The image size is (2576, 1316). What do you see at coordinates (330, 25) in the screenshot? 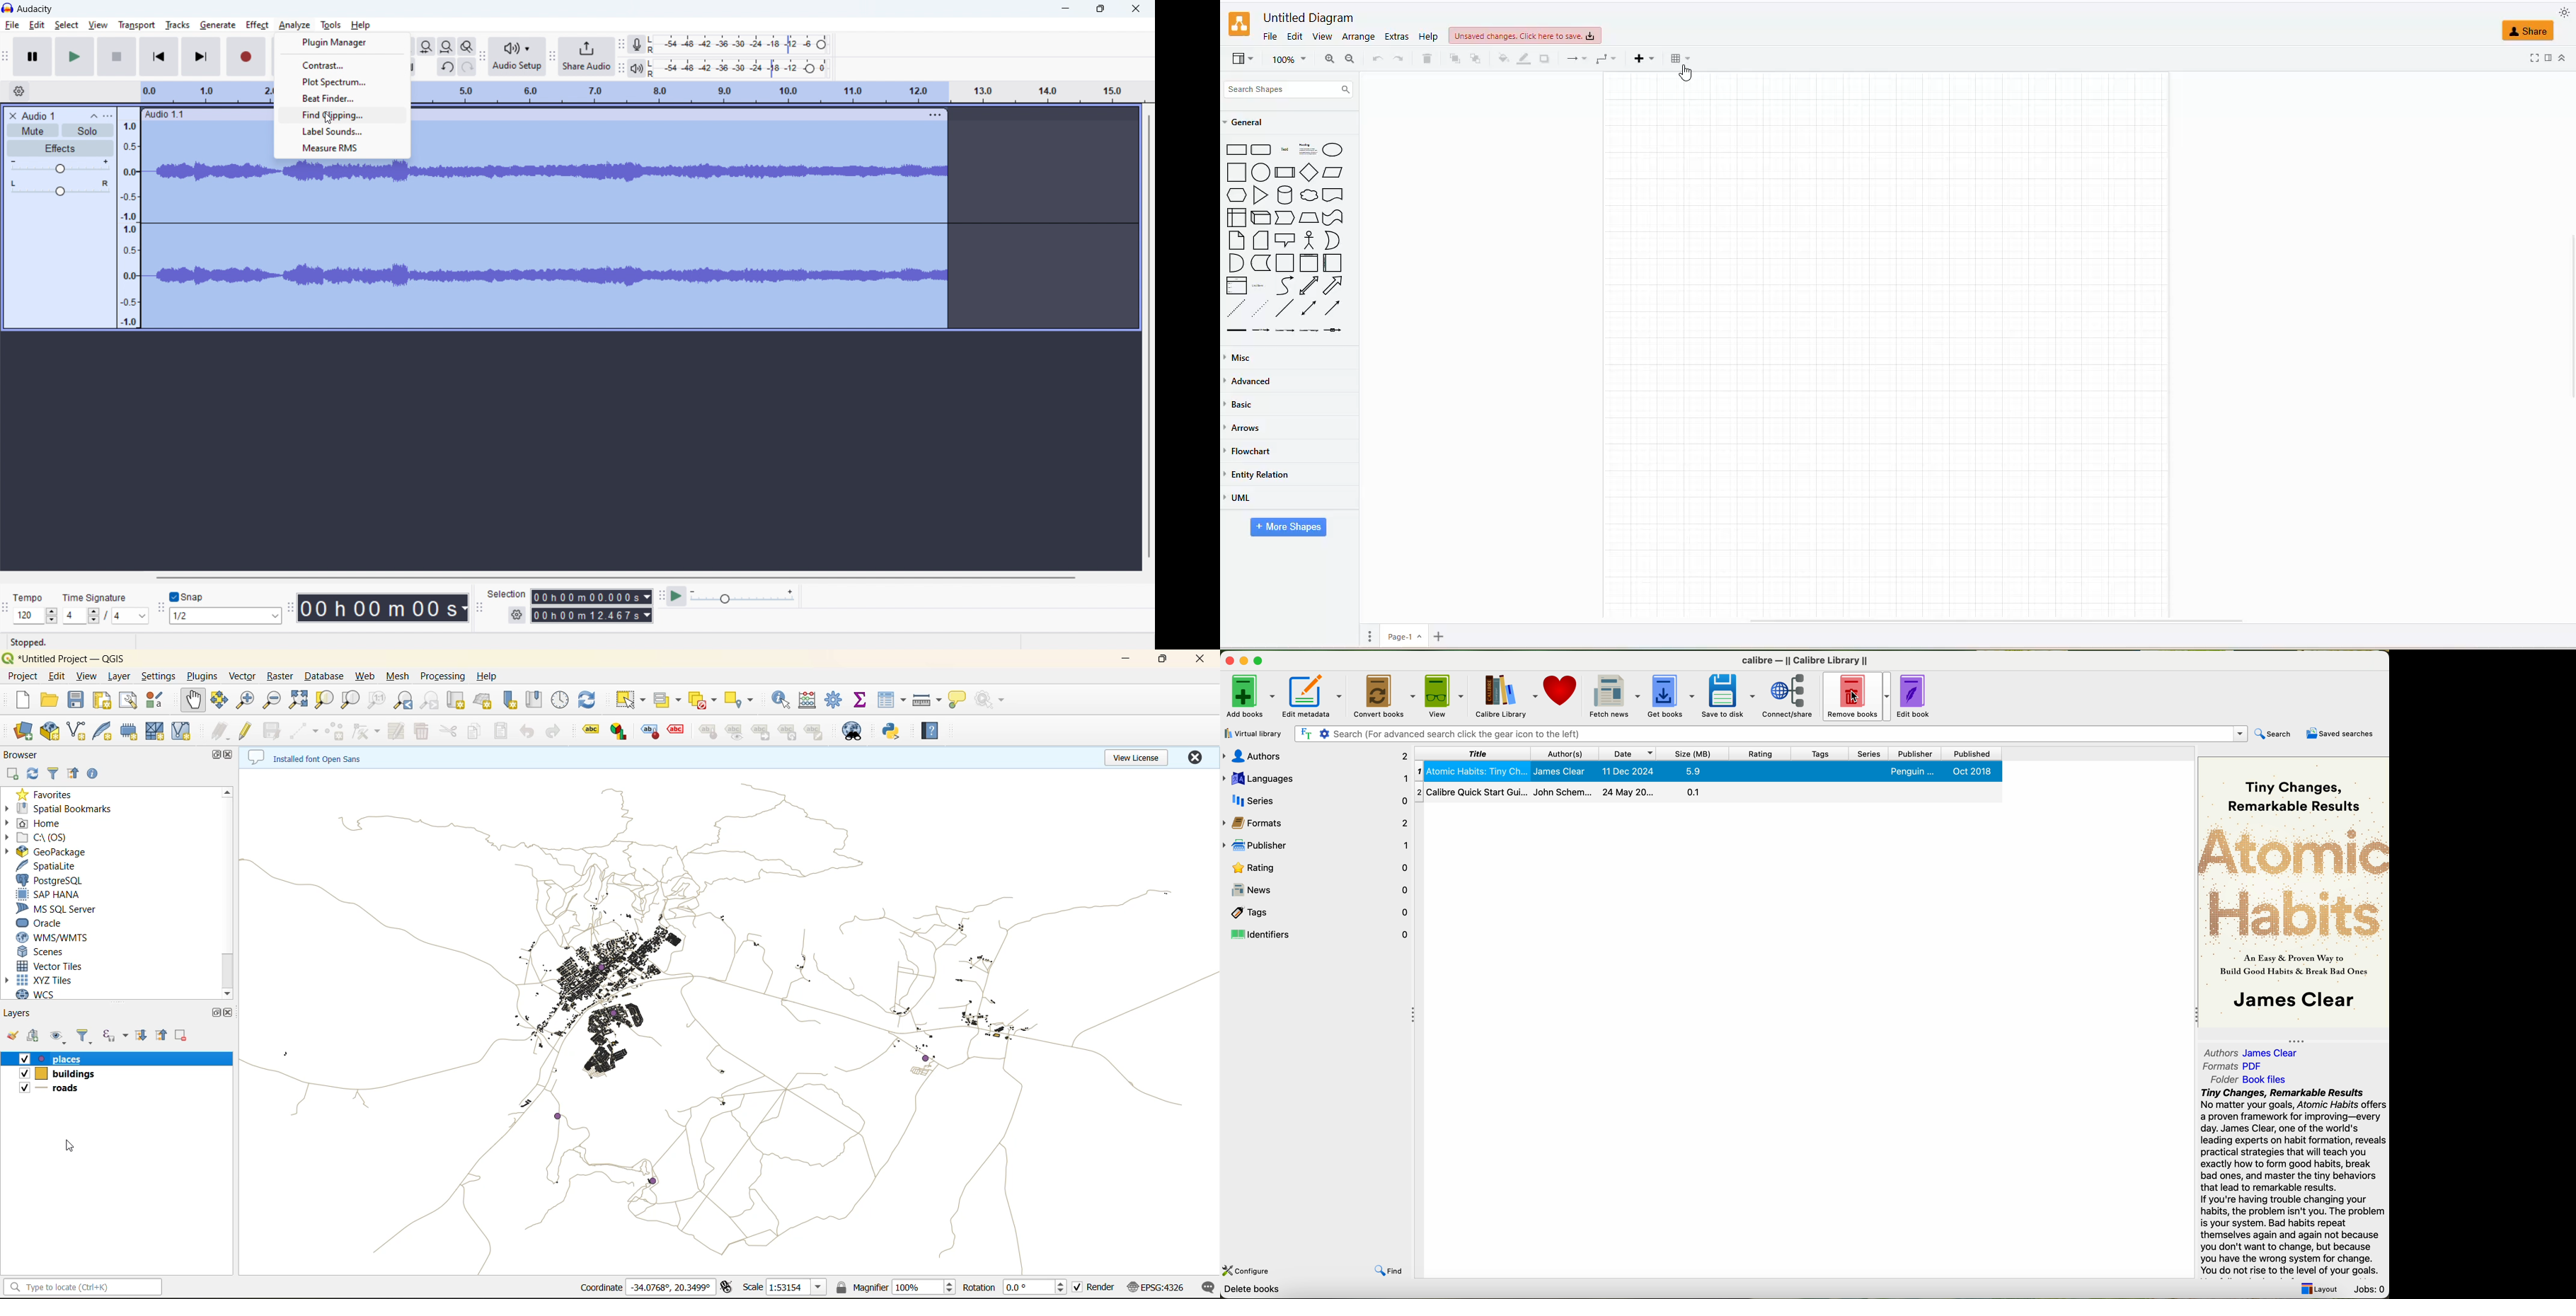
I see `tools` at bounding box center [330, 25].